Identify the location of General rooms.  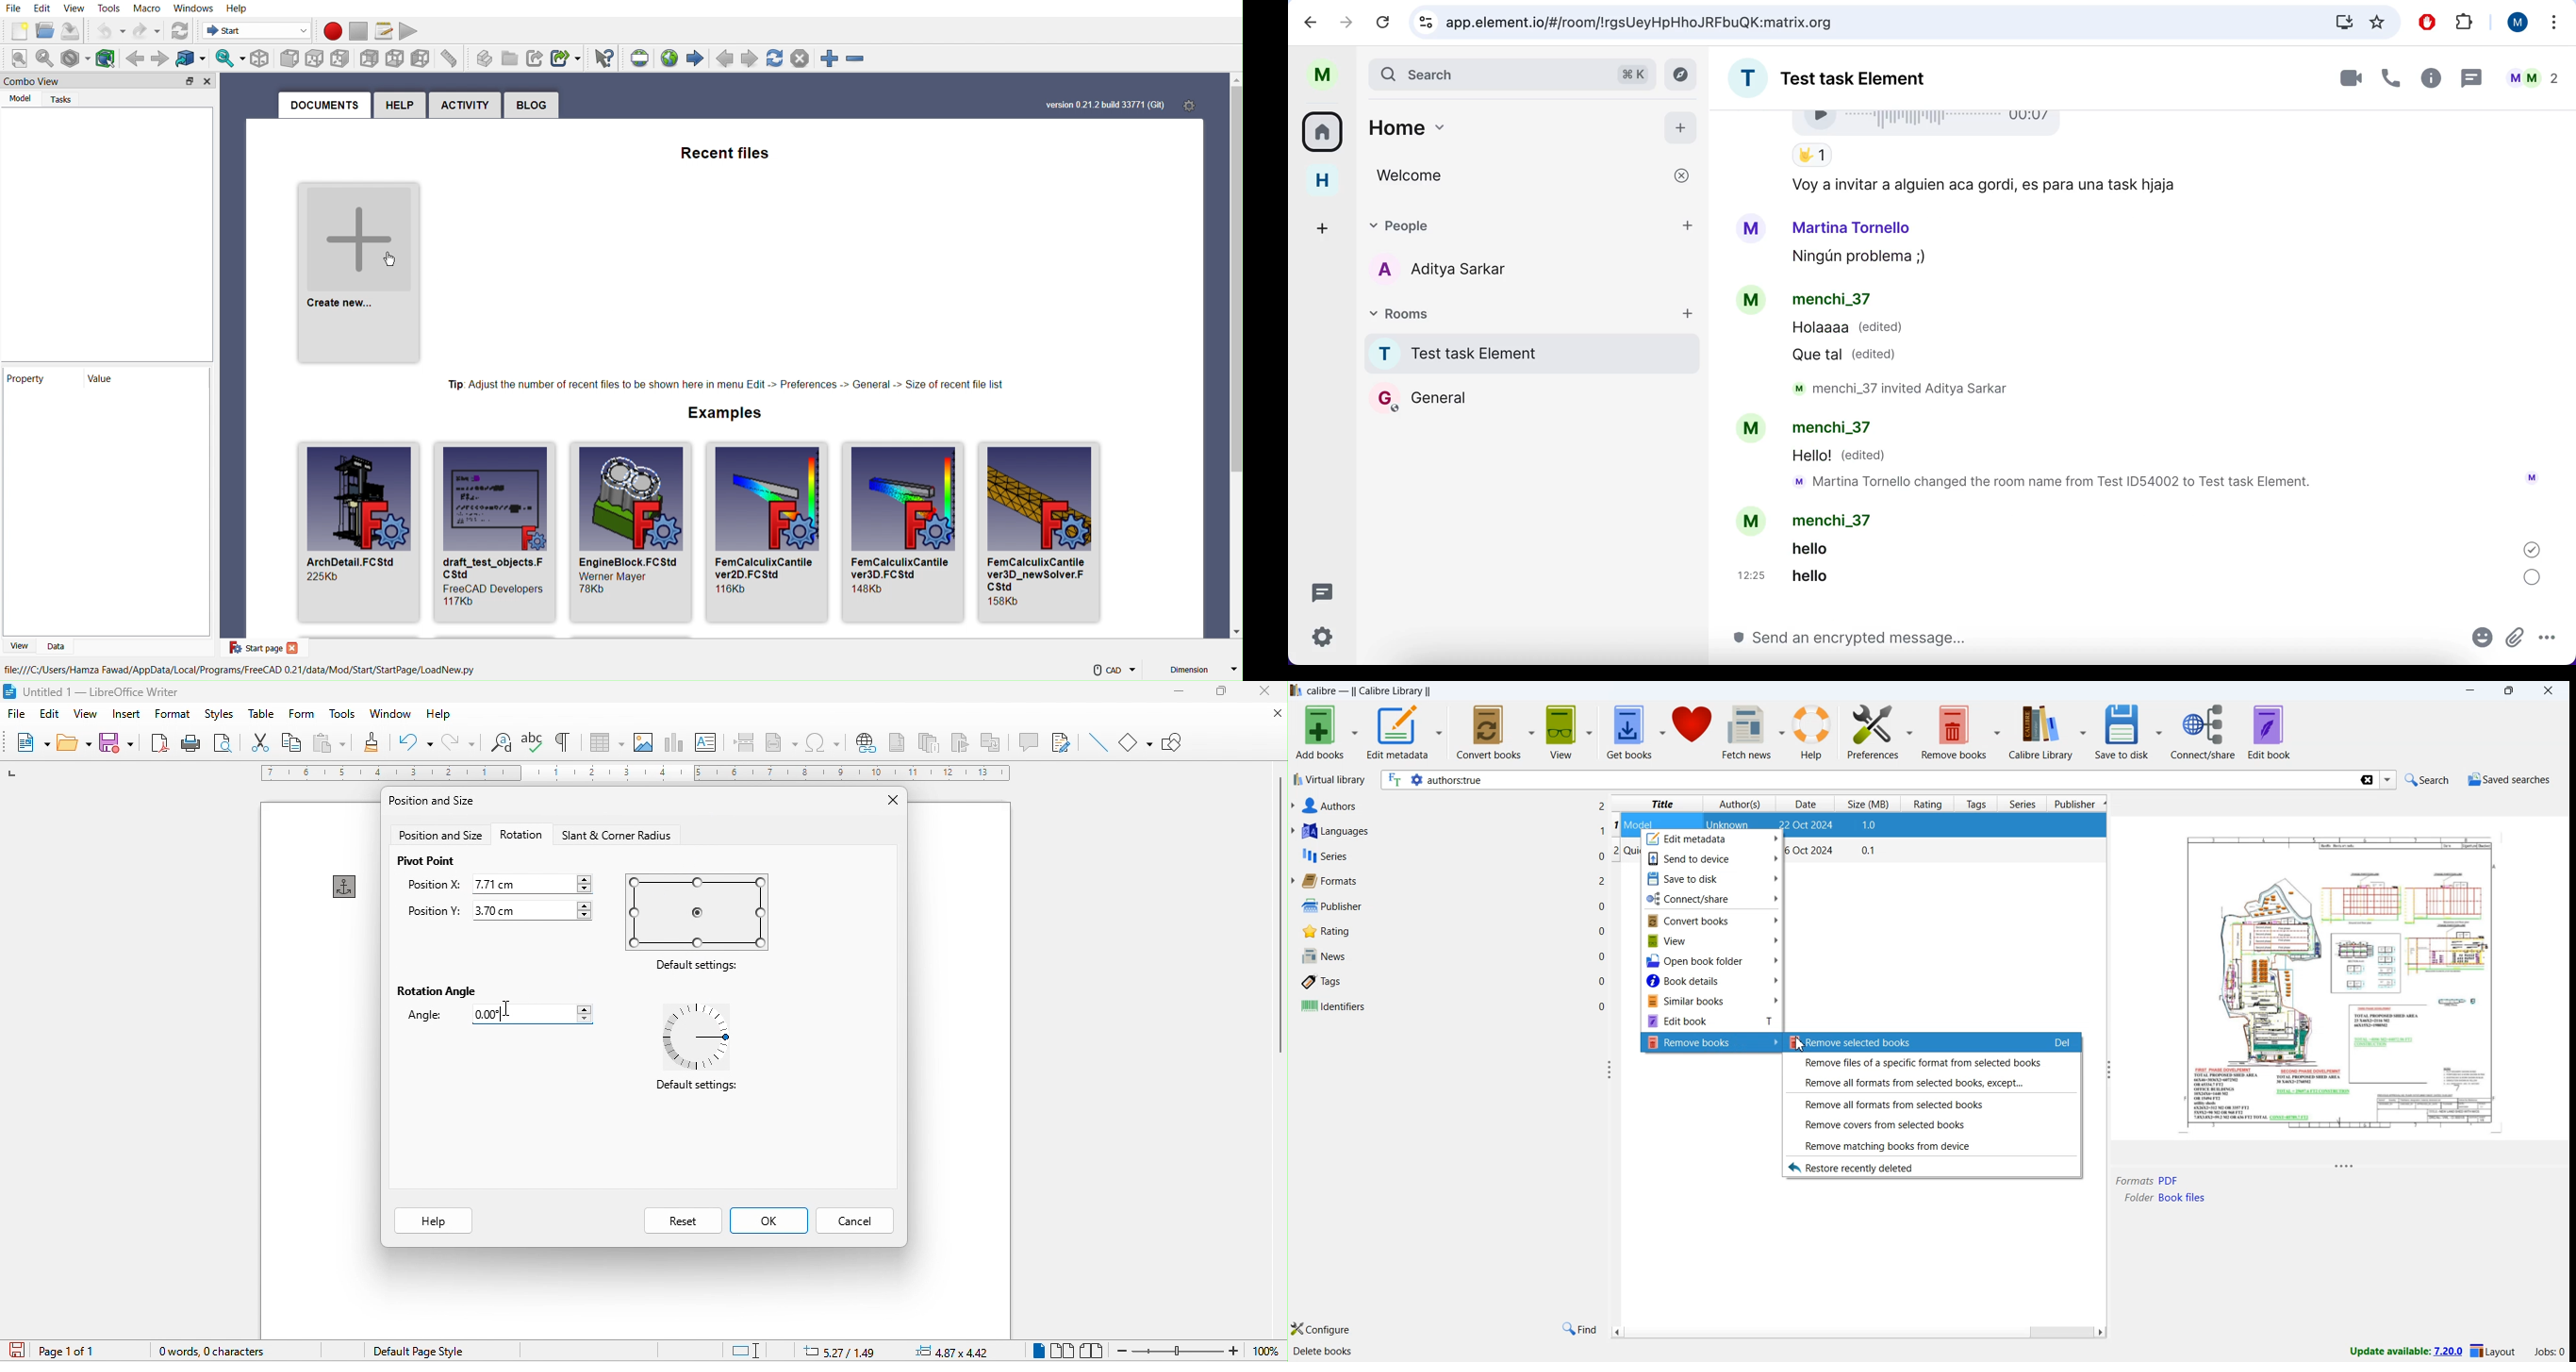
(1533, 398).